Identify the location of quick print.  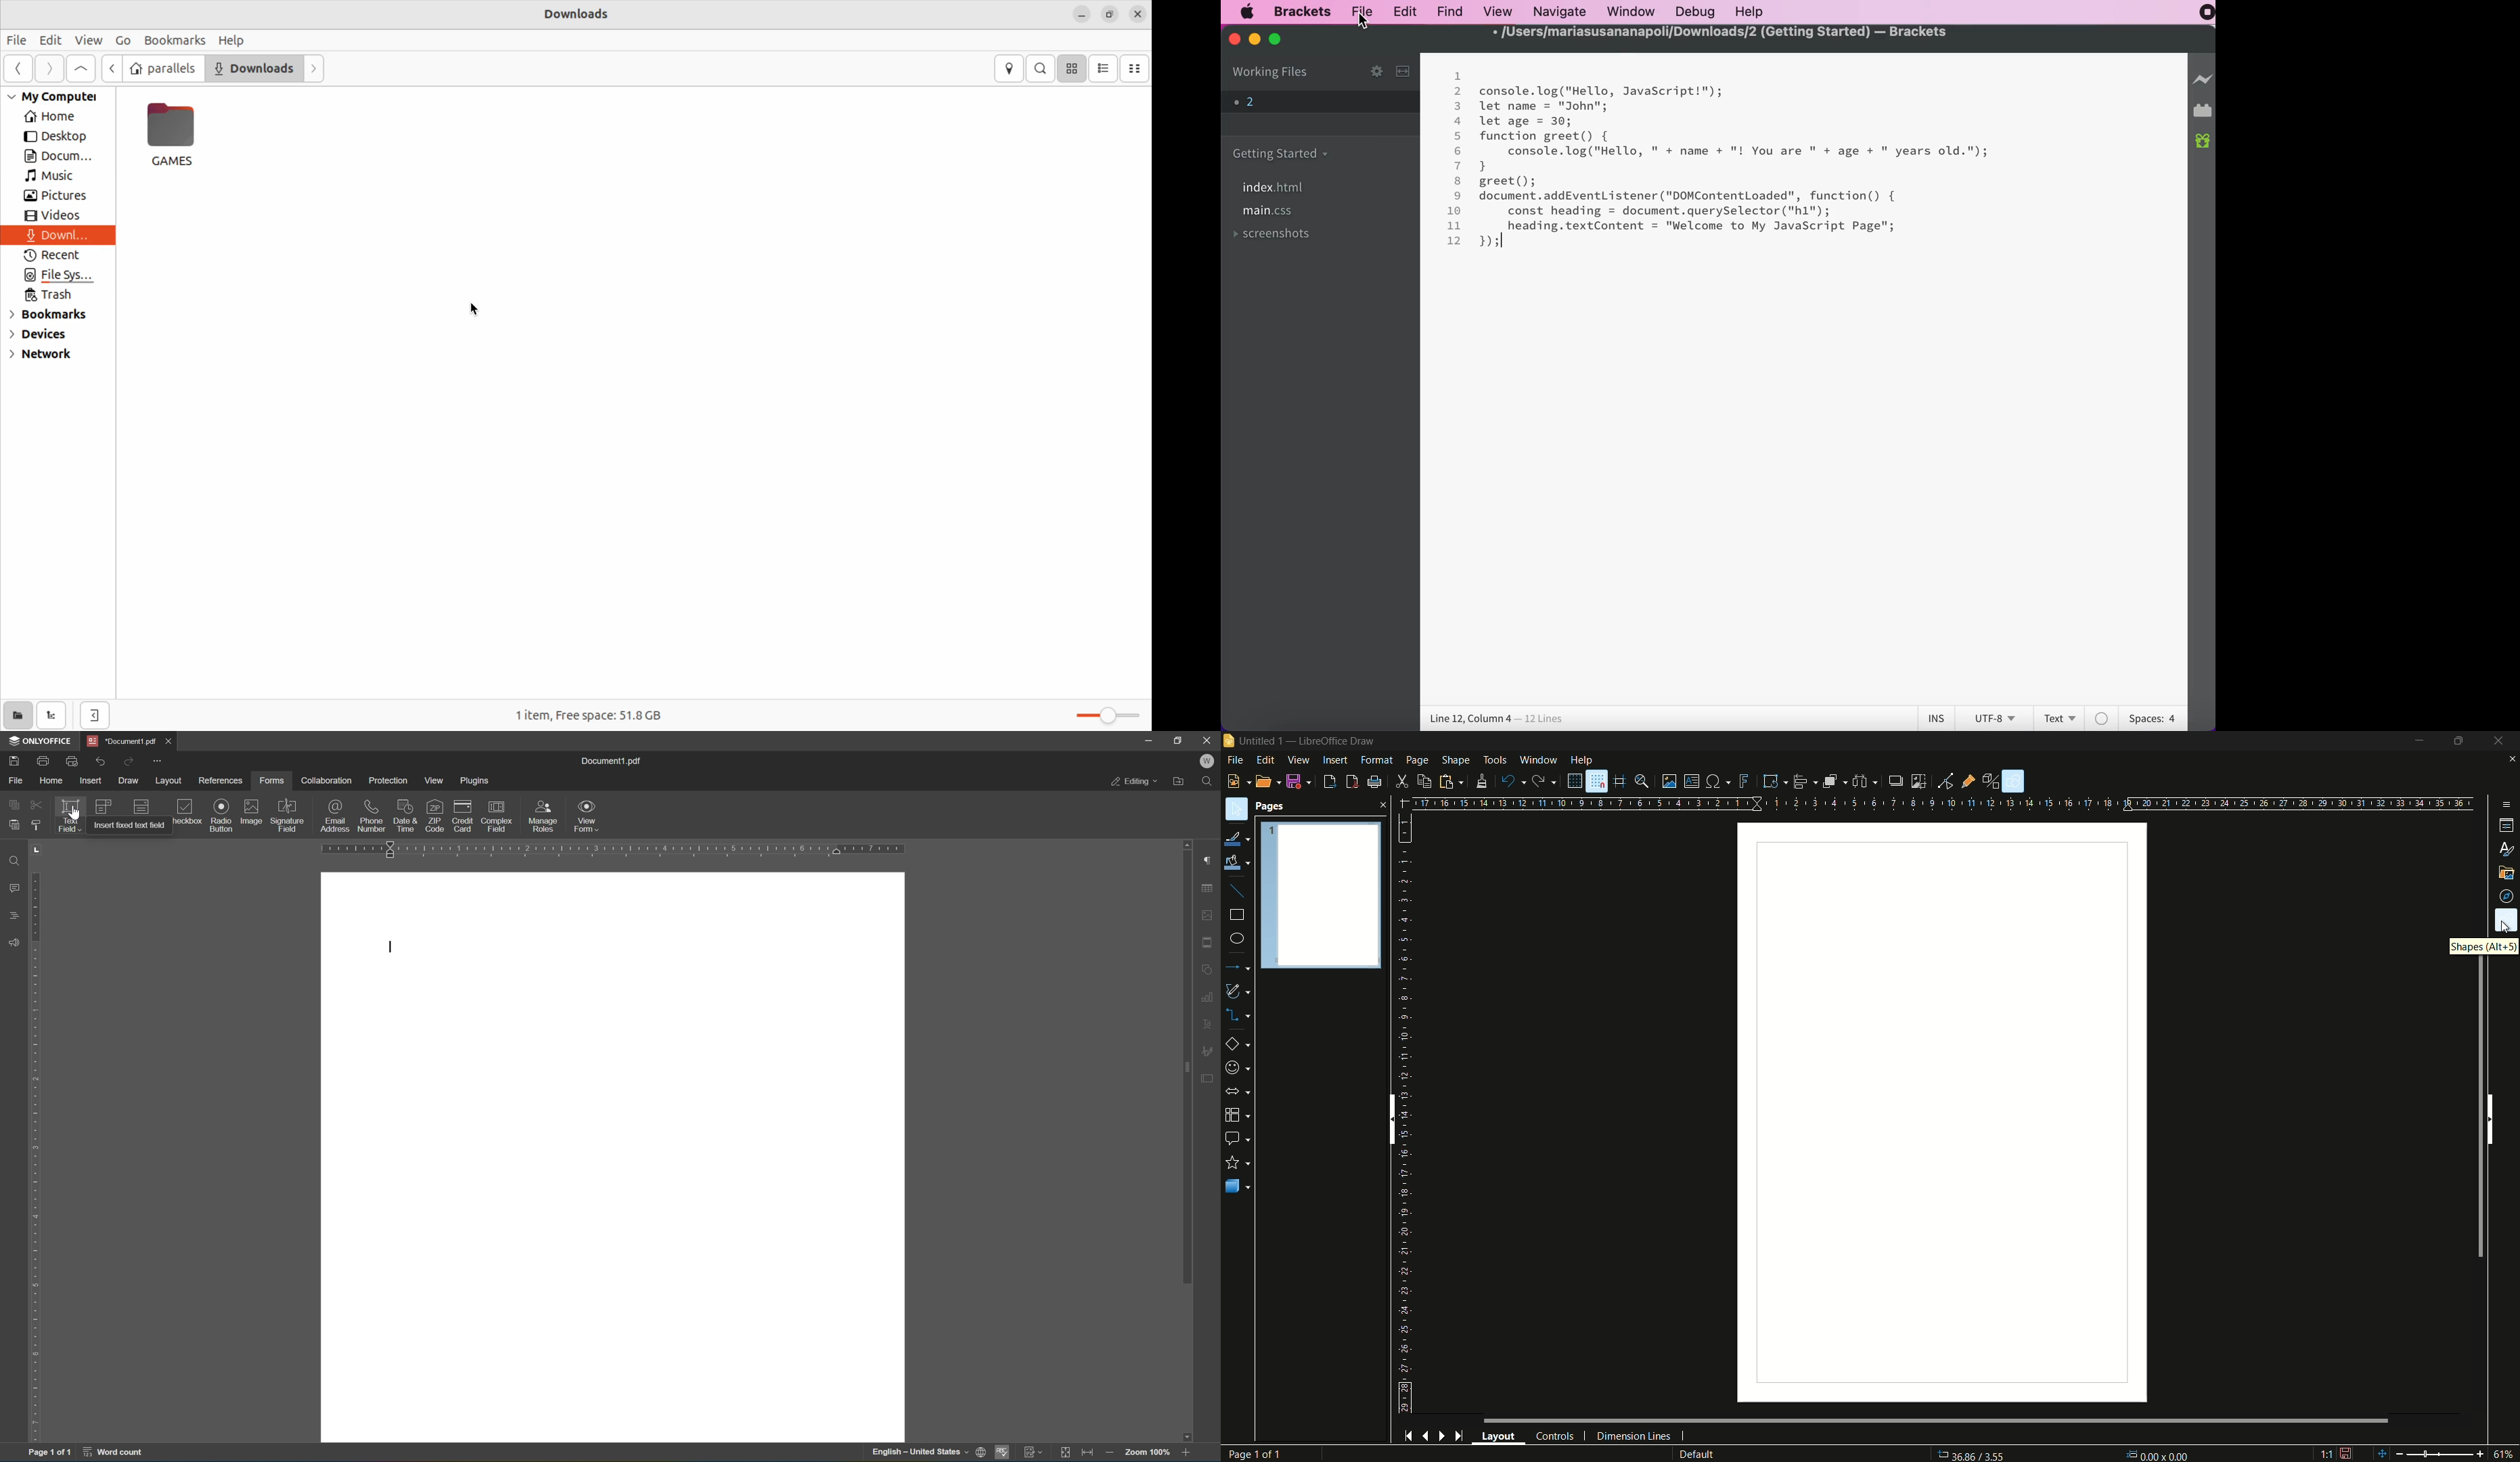
(73, 761).